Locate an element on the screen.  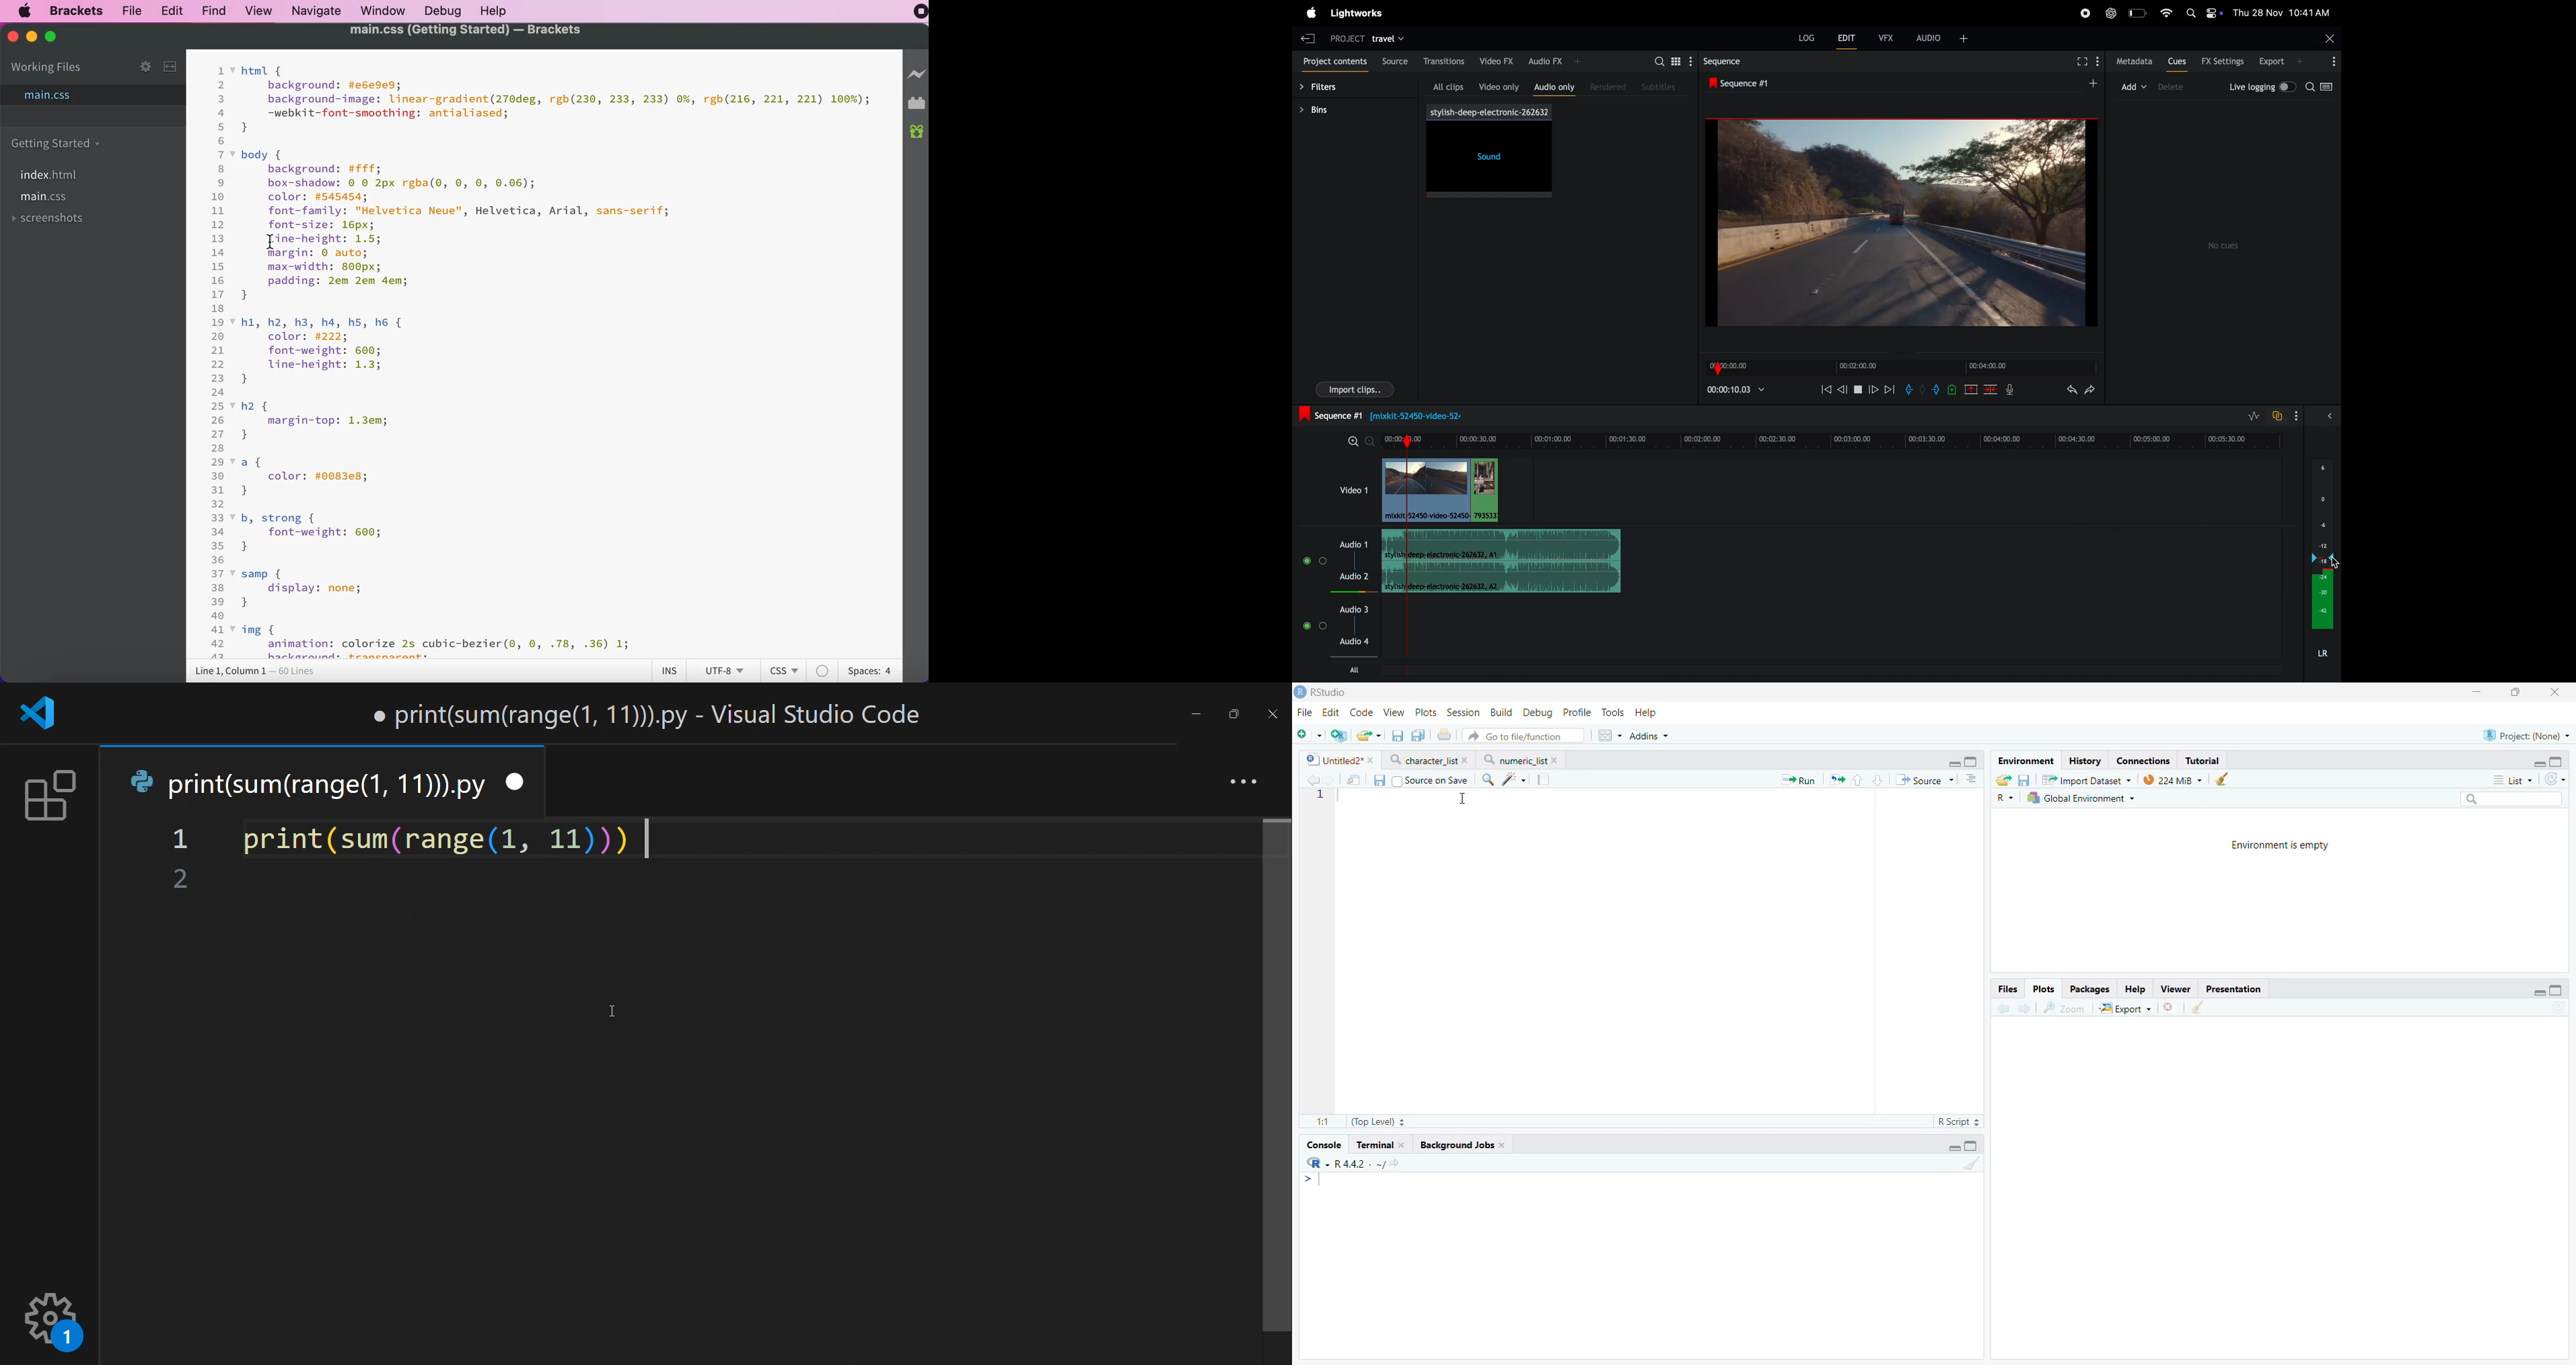
21 is located at coordinates (217, 351).